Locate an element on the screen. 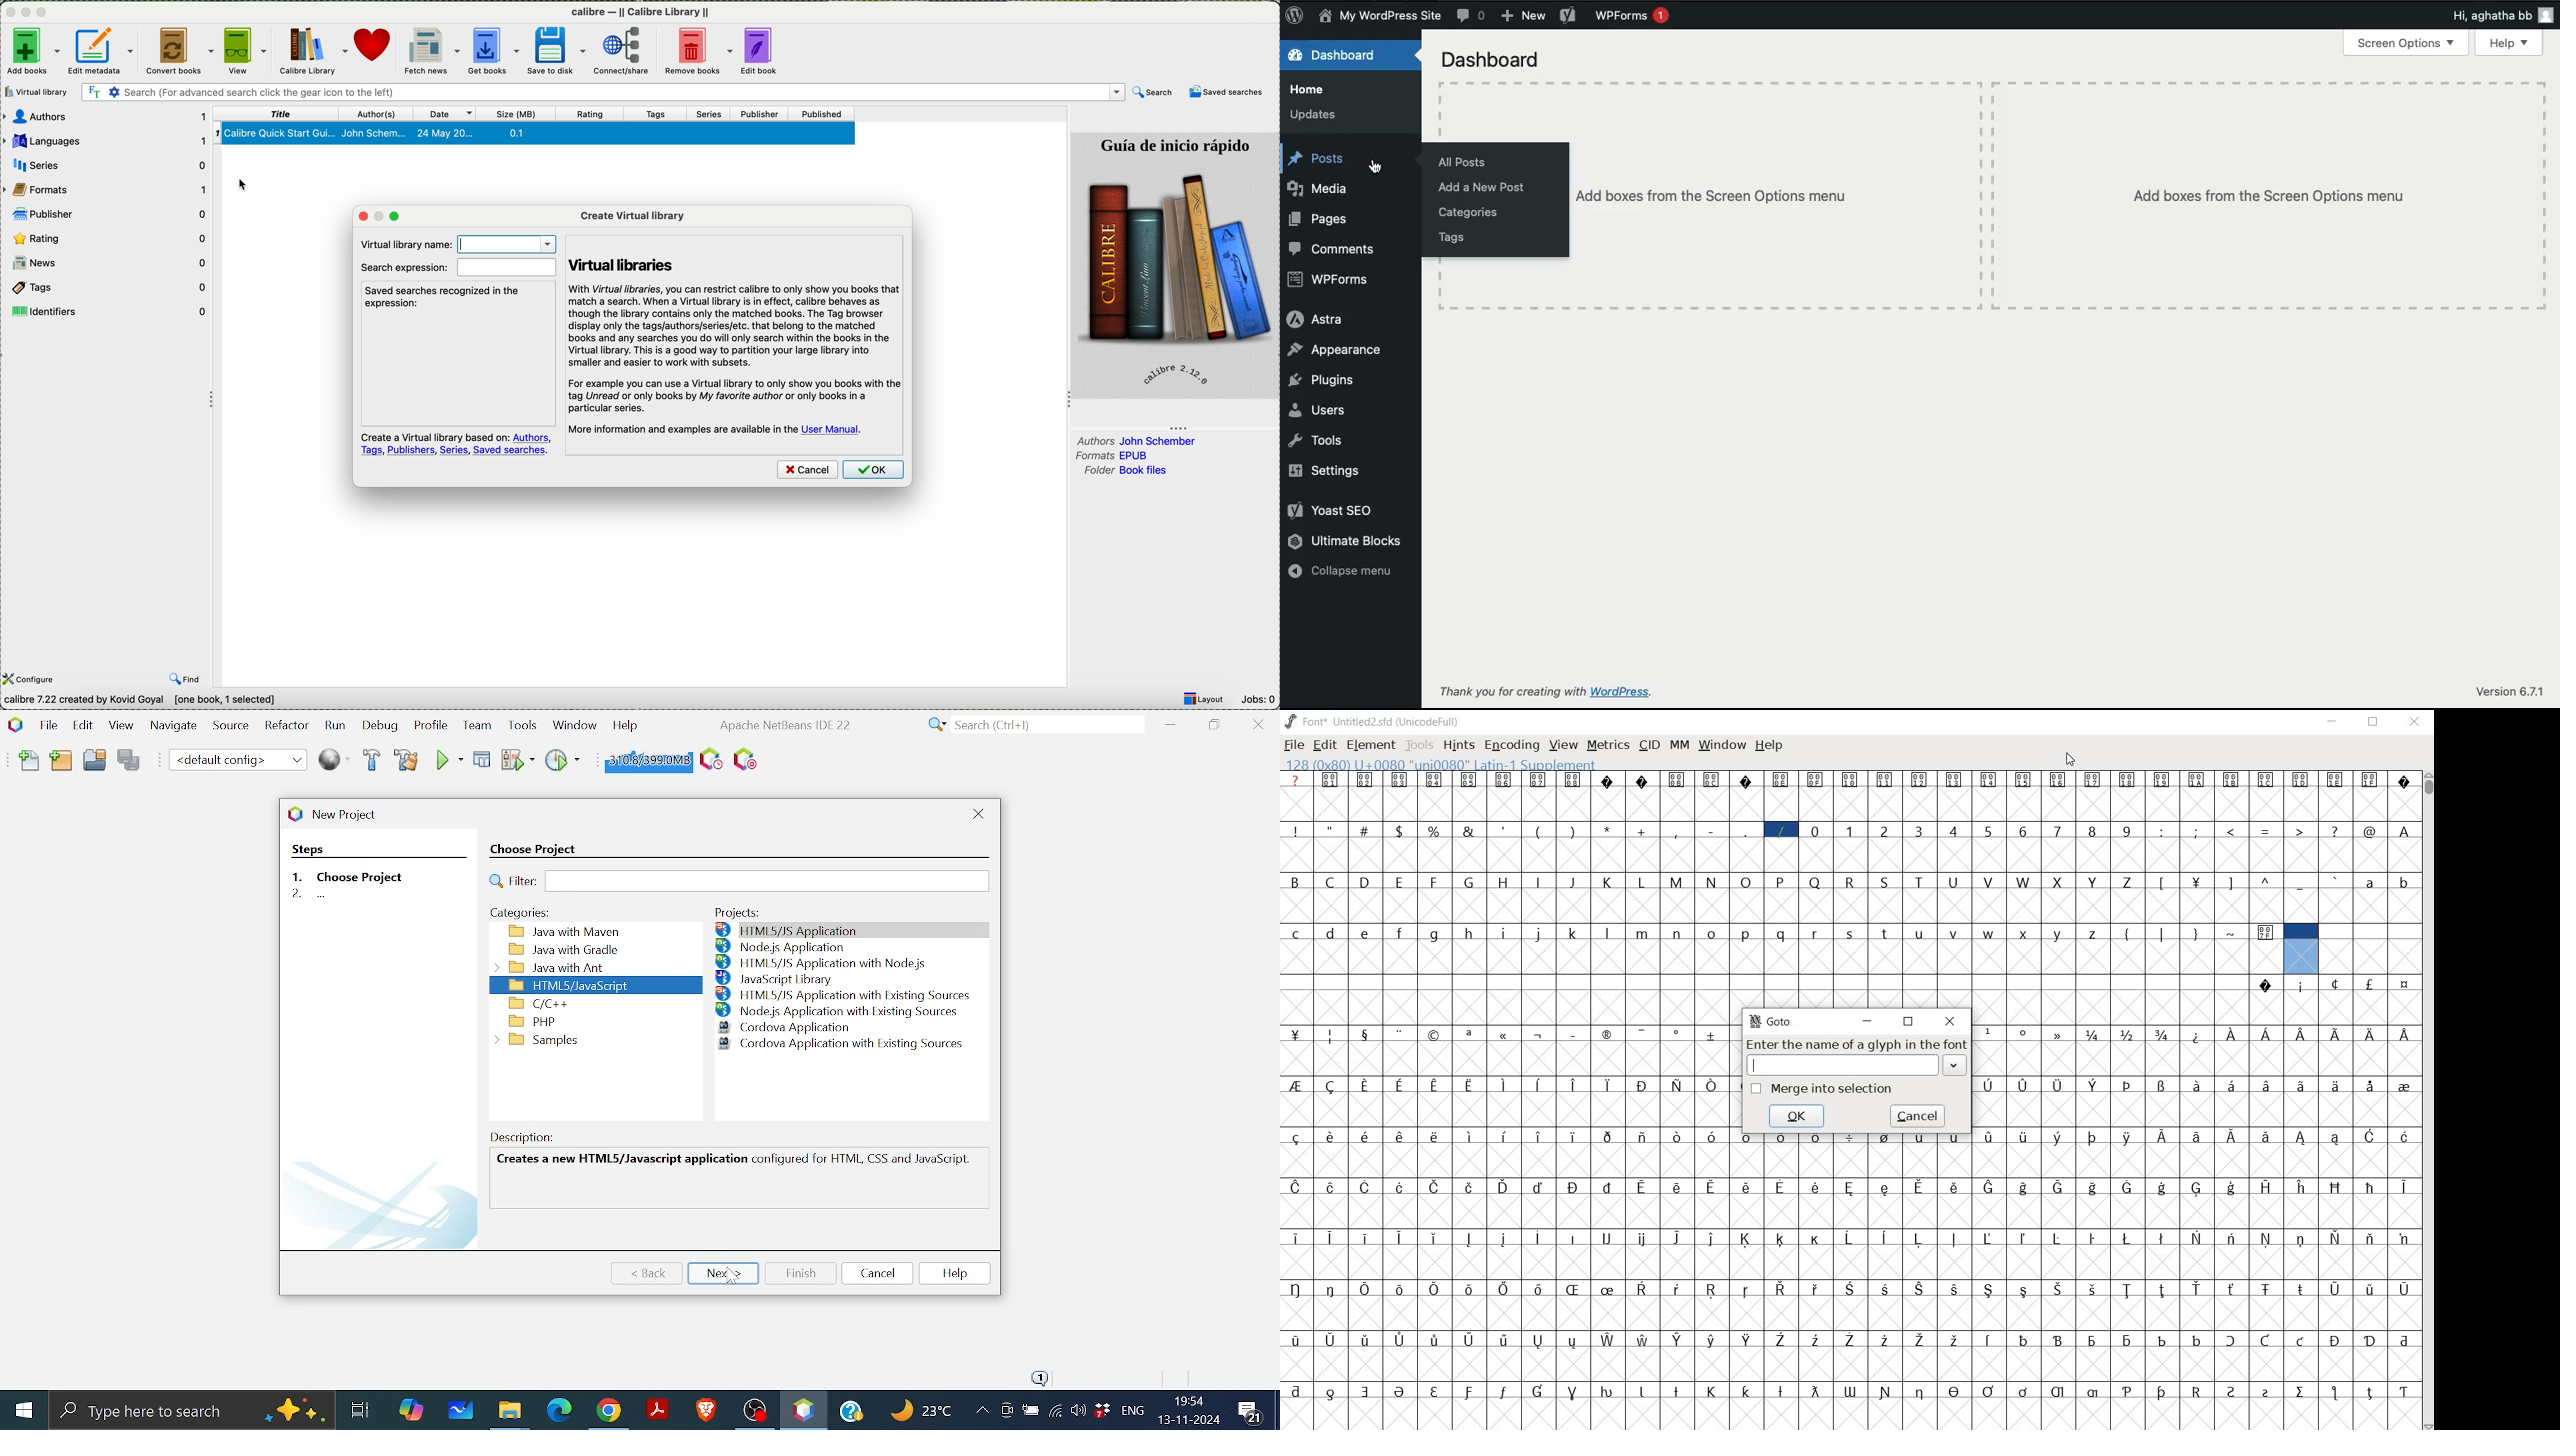  _ is located at coordinates (2301, 883).